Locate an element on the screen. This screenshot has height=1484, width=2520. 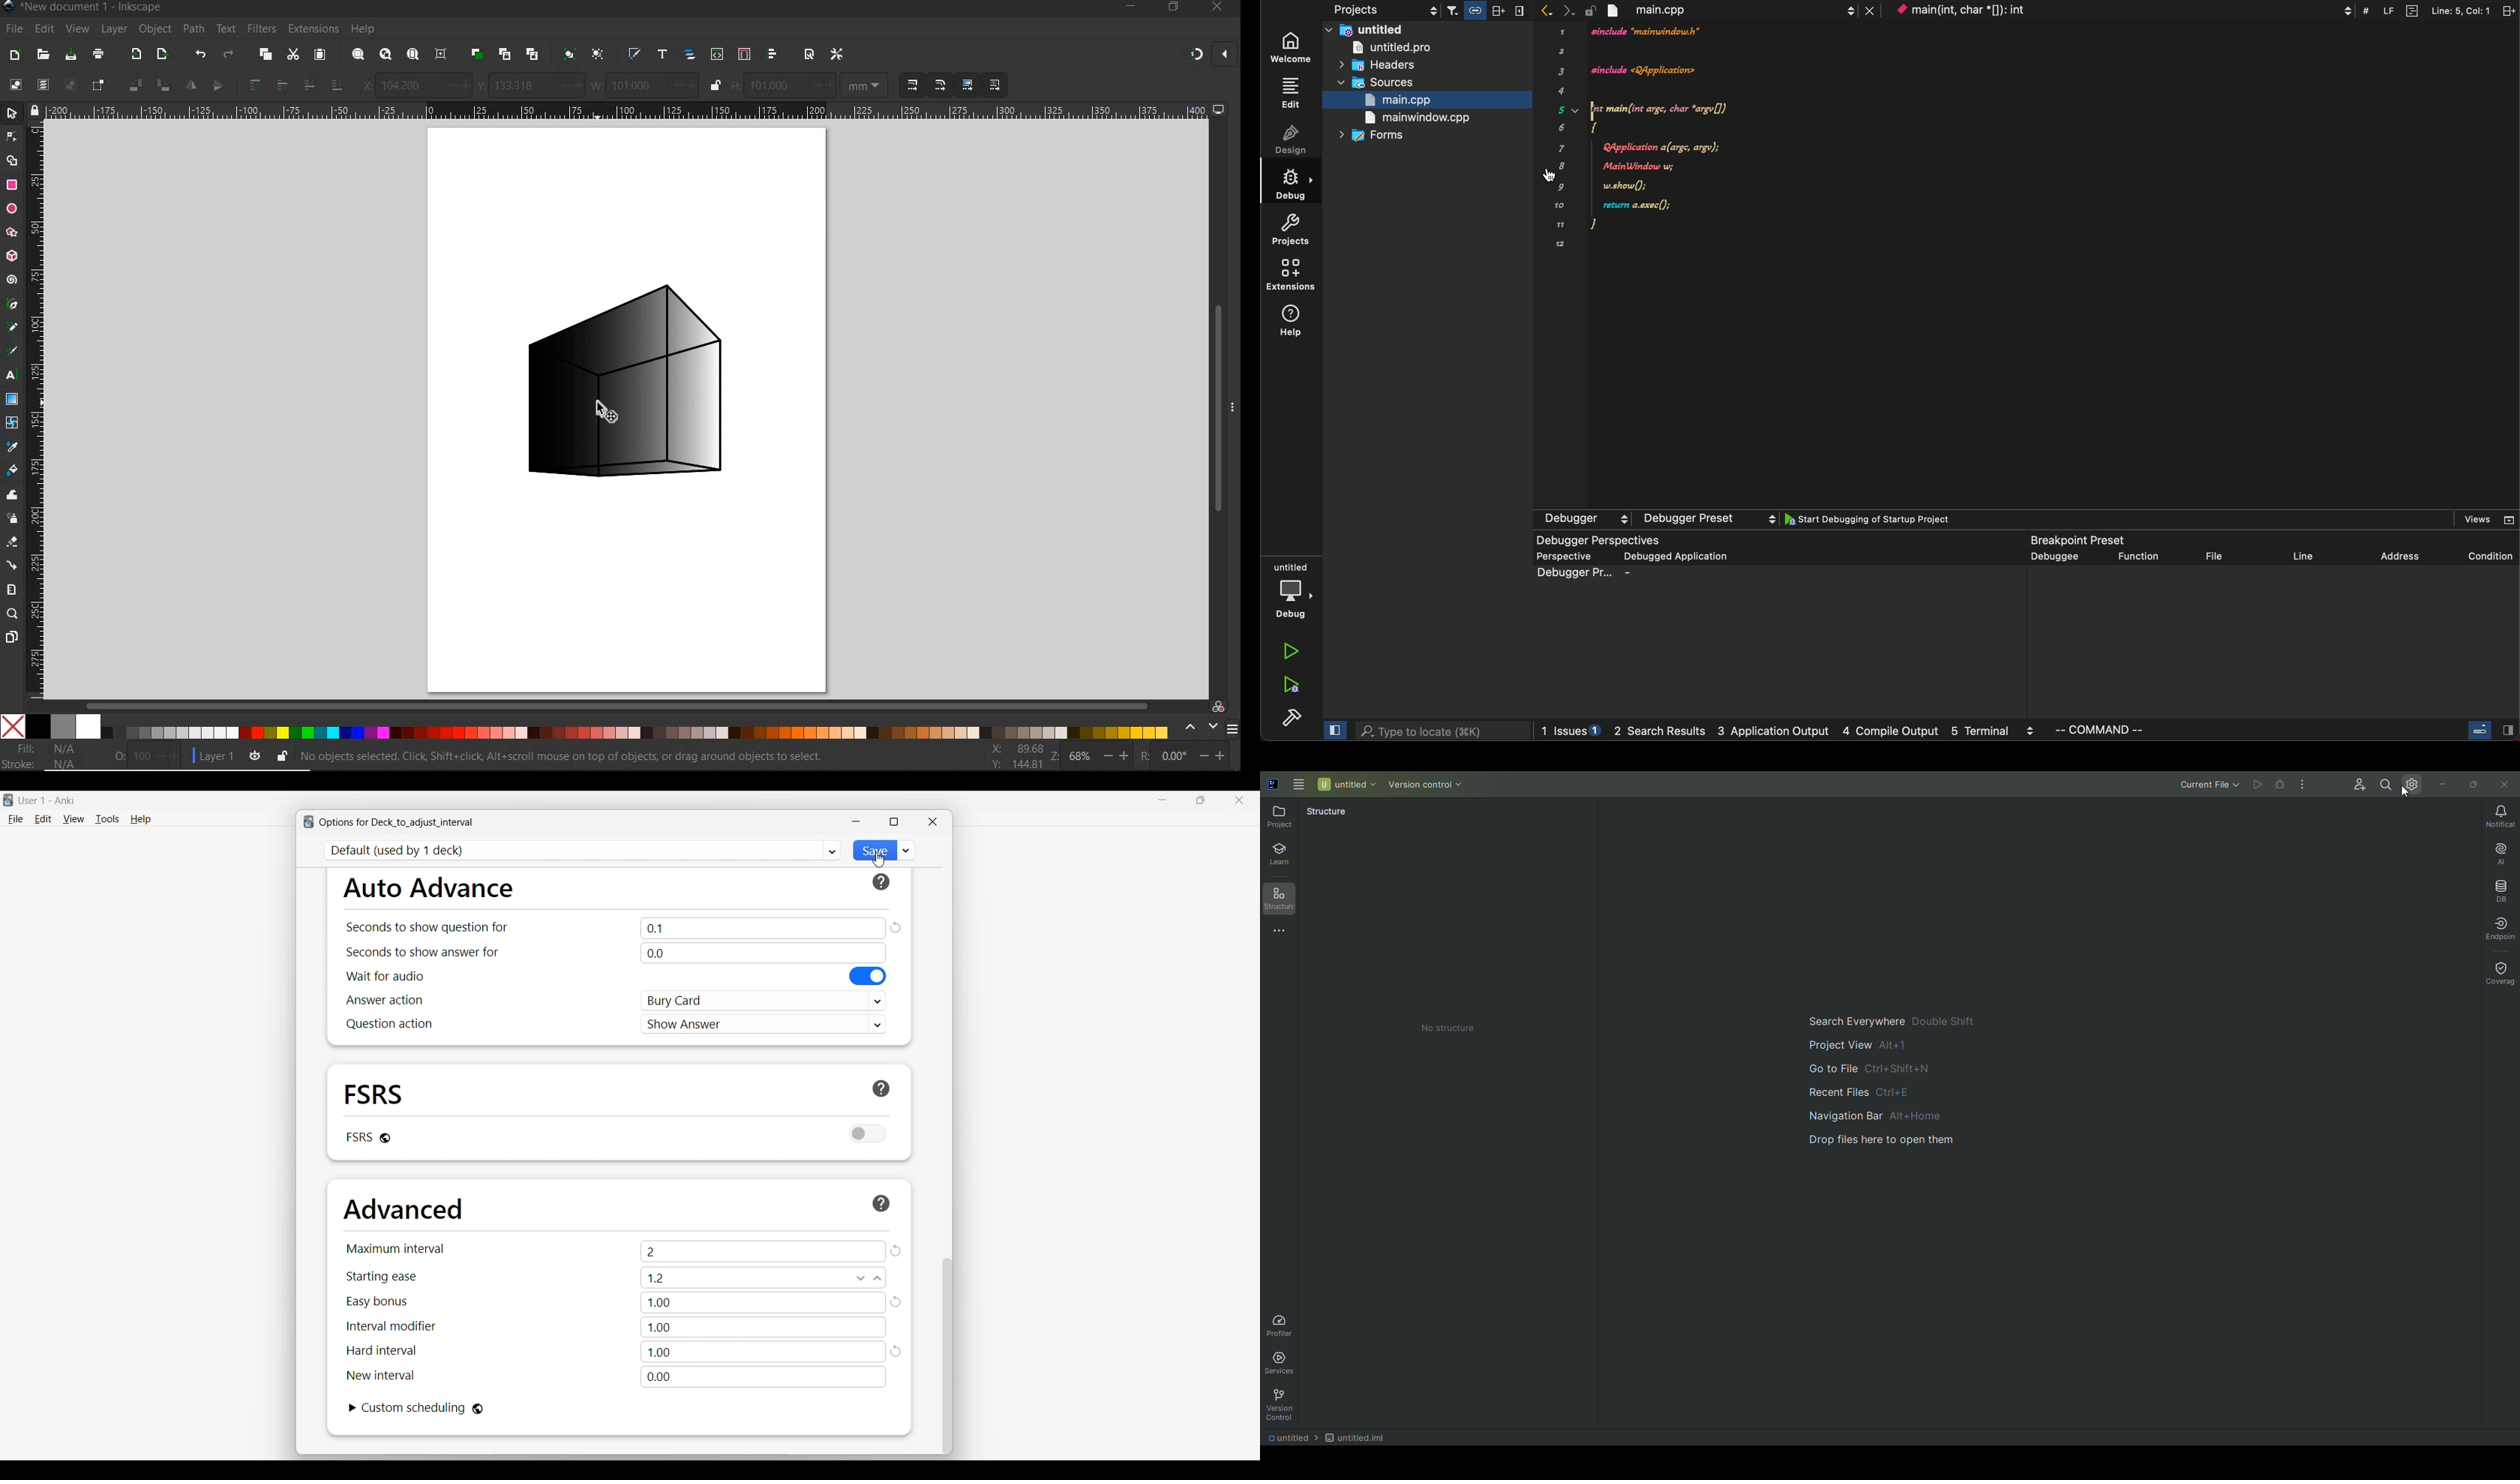
EDIT is located at coordinates (44, 30).